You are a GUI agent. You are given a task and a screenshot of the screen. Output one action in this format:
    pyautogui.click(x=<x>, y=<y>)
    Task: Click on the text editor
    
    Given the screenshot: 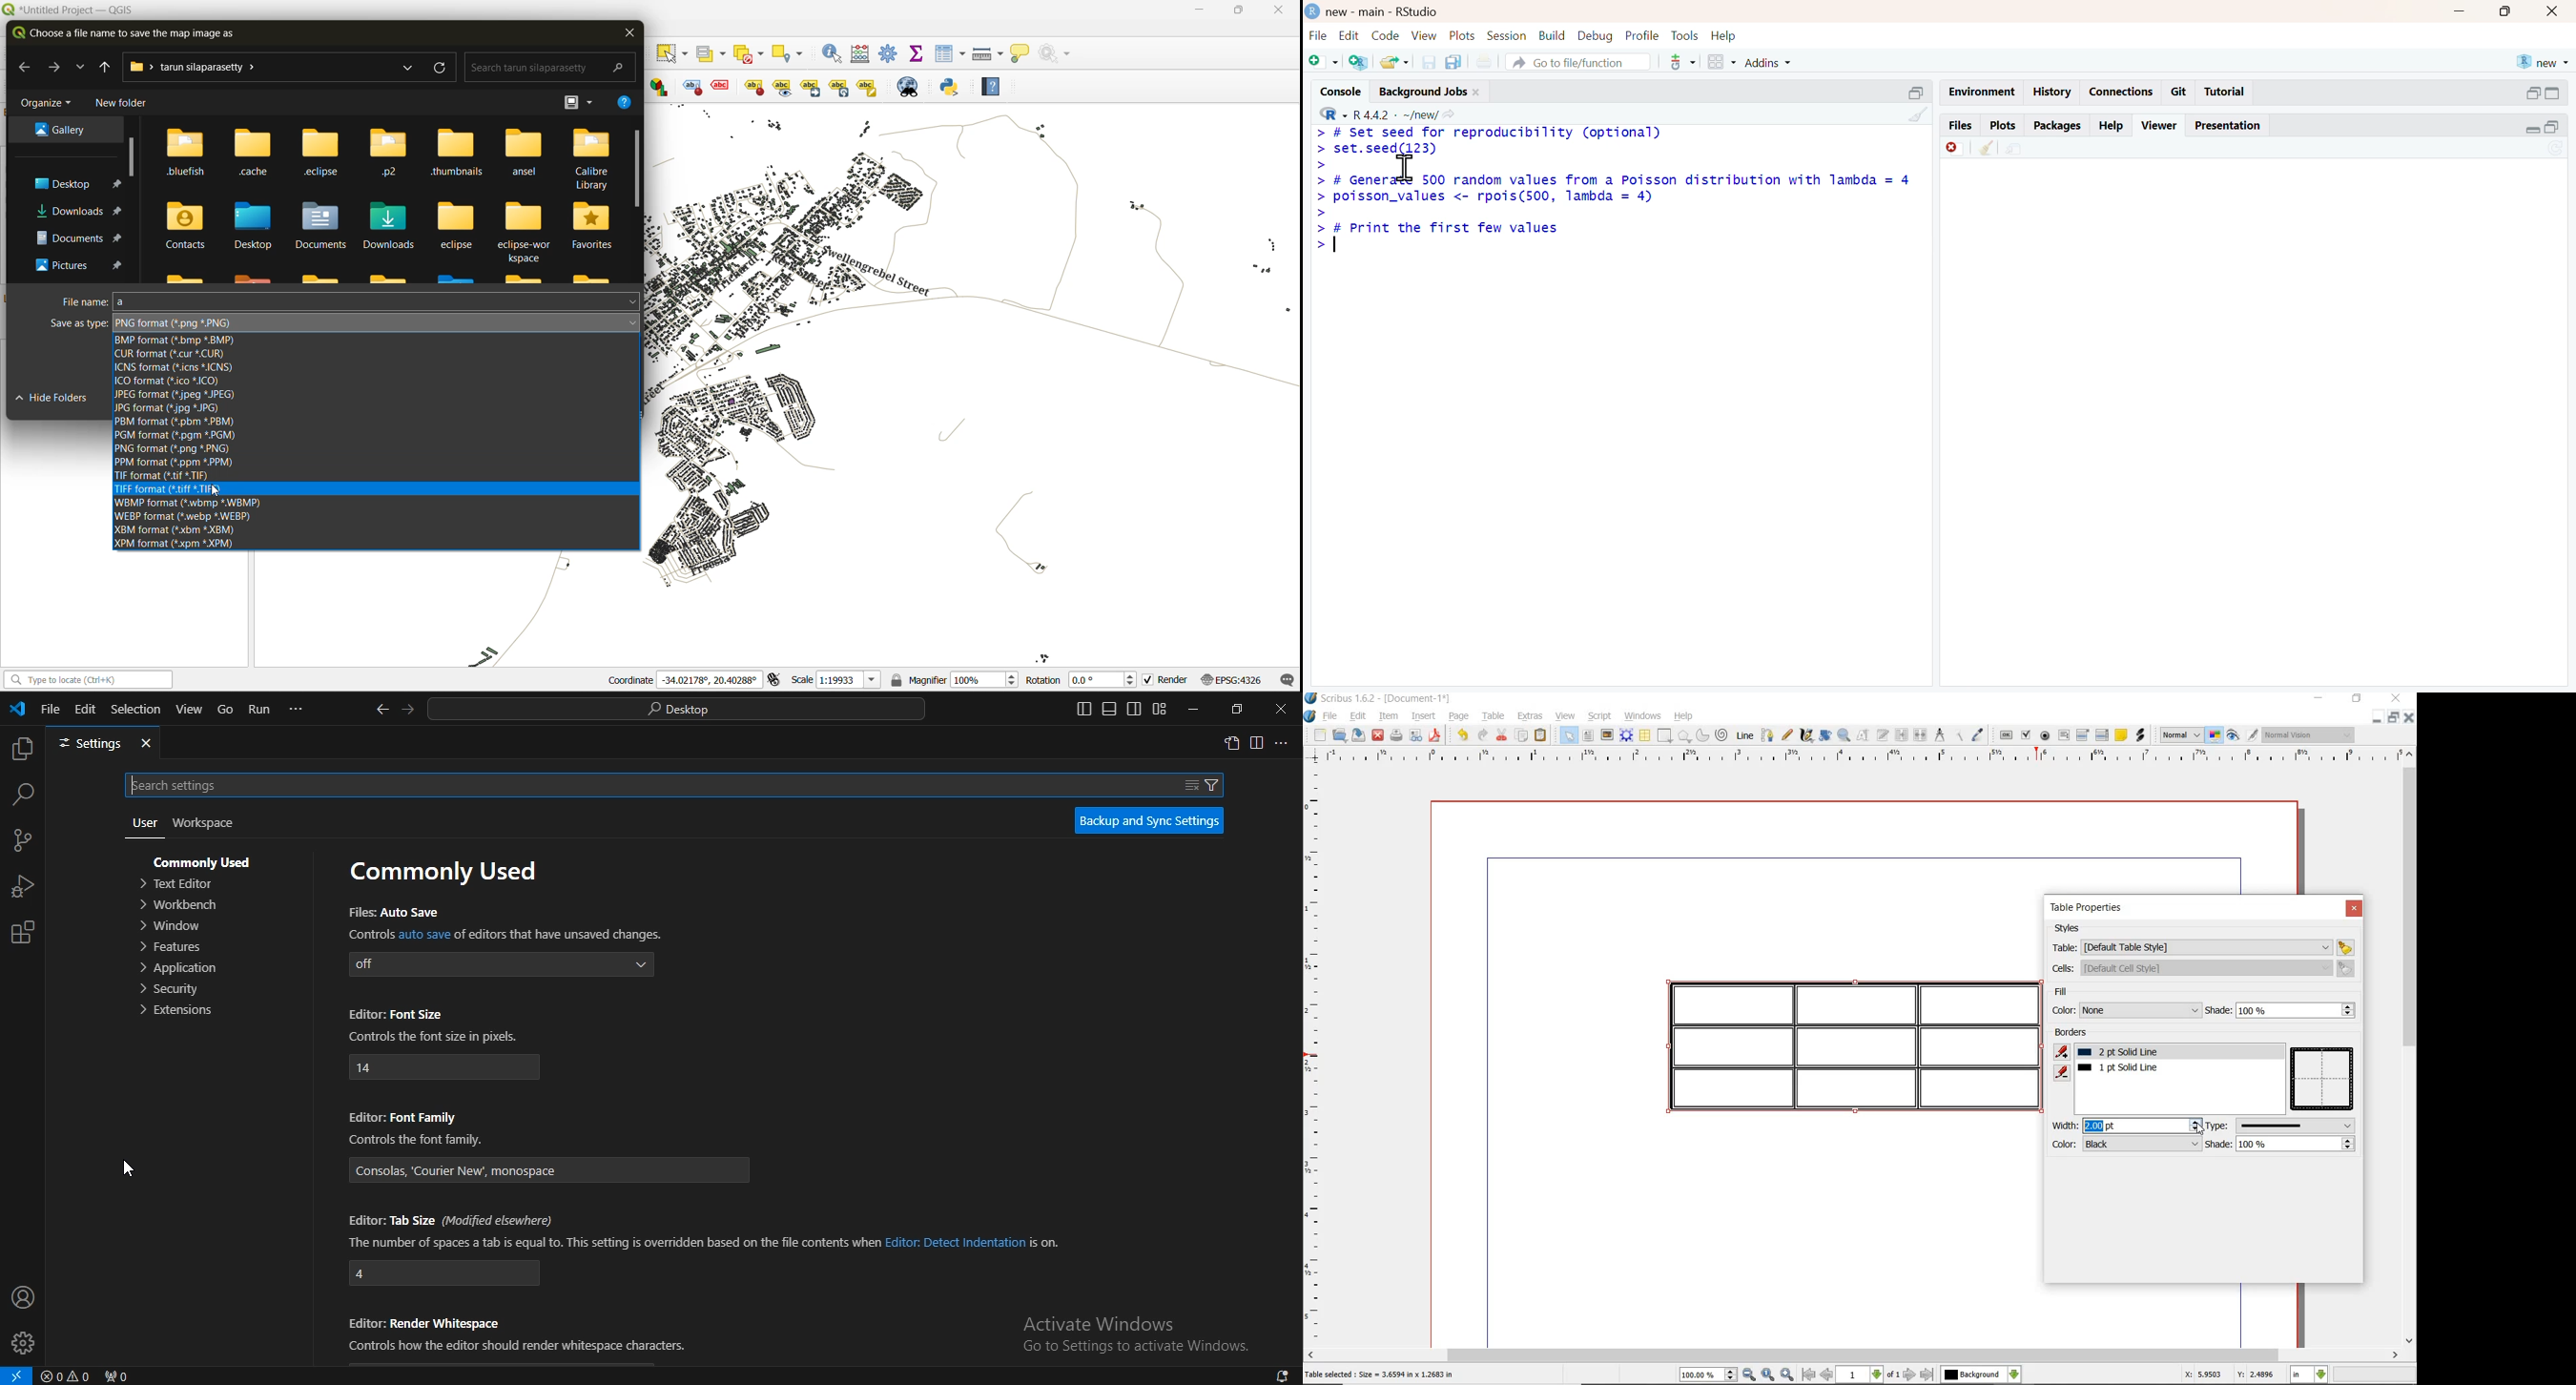 What is the action you would take?
    pyautogui.click(x=175, y=884)
    